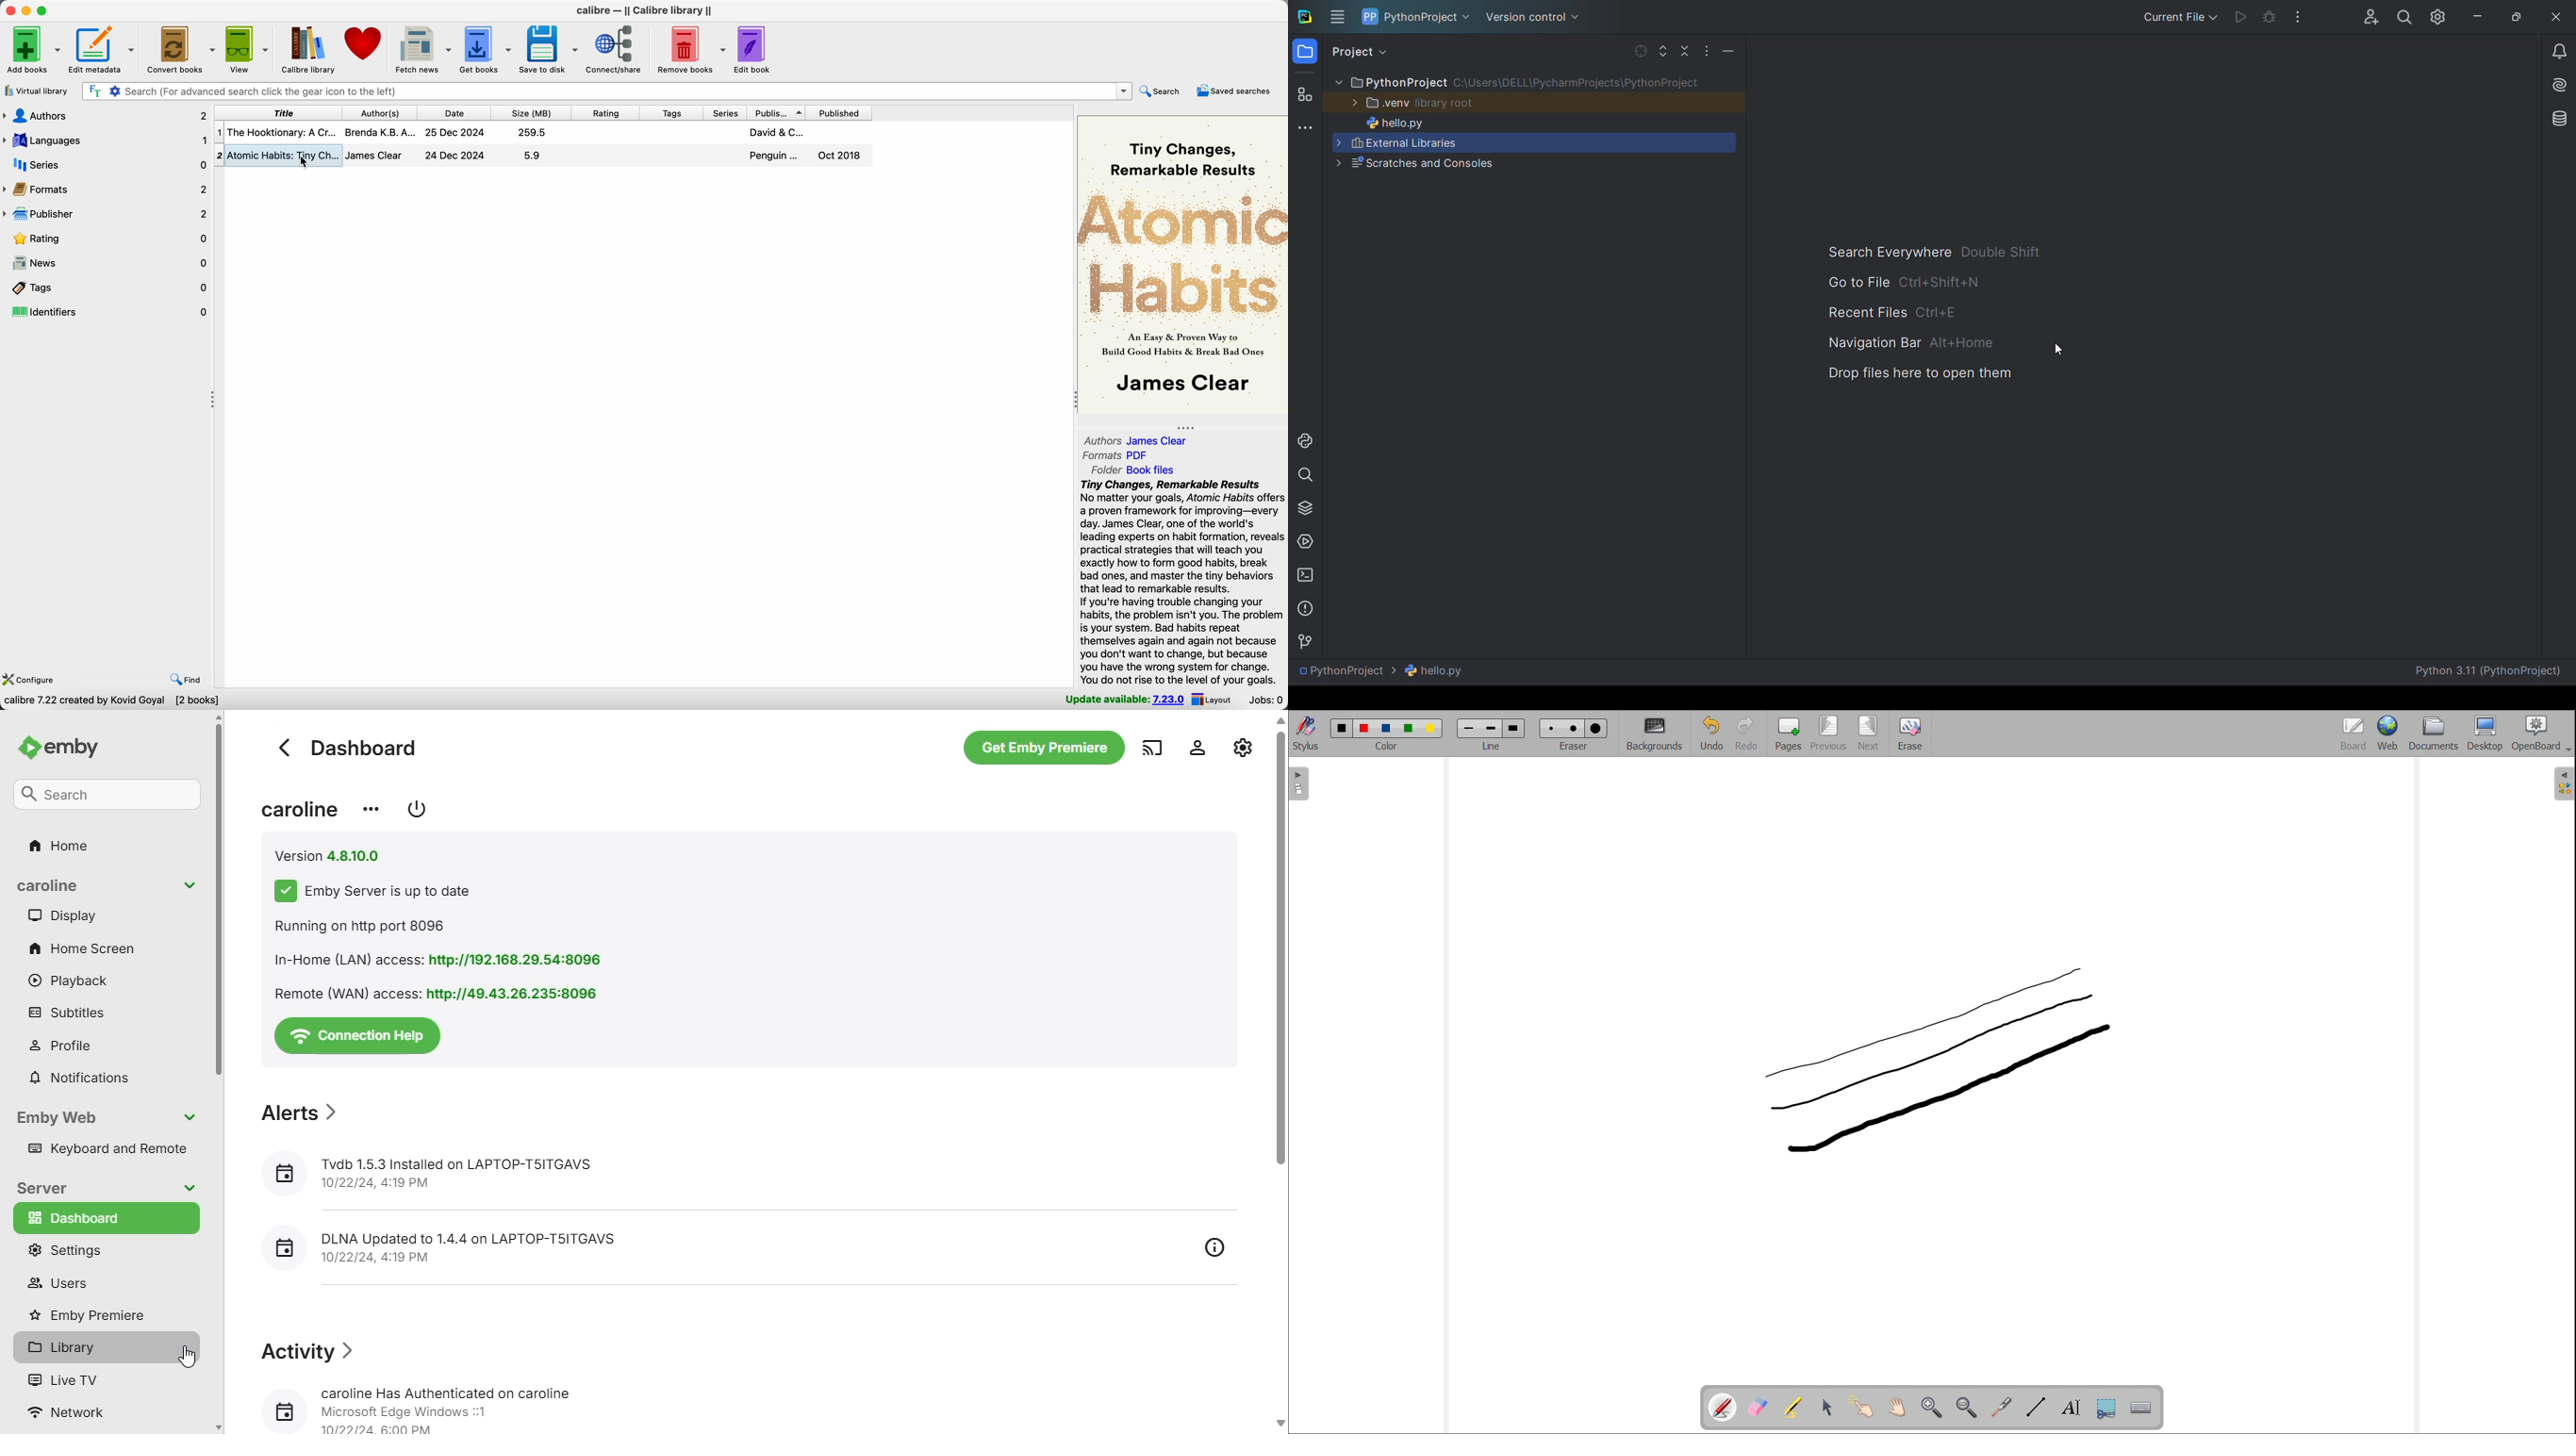  What do you see at coordinates (105, 50) in the screenshot?
I see `edit metadata` at bounding box center [105, 50].